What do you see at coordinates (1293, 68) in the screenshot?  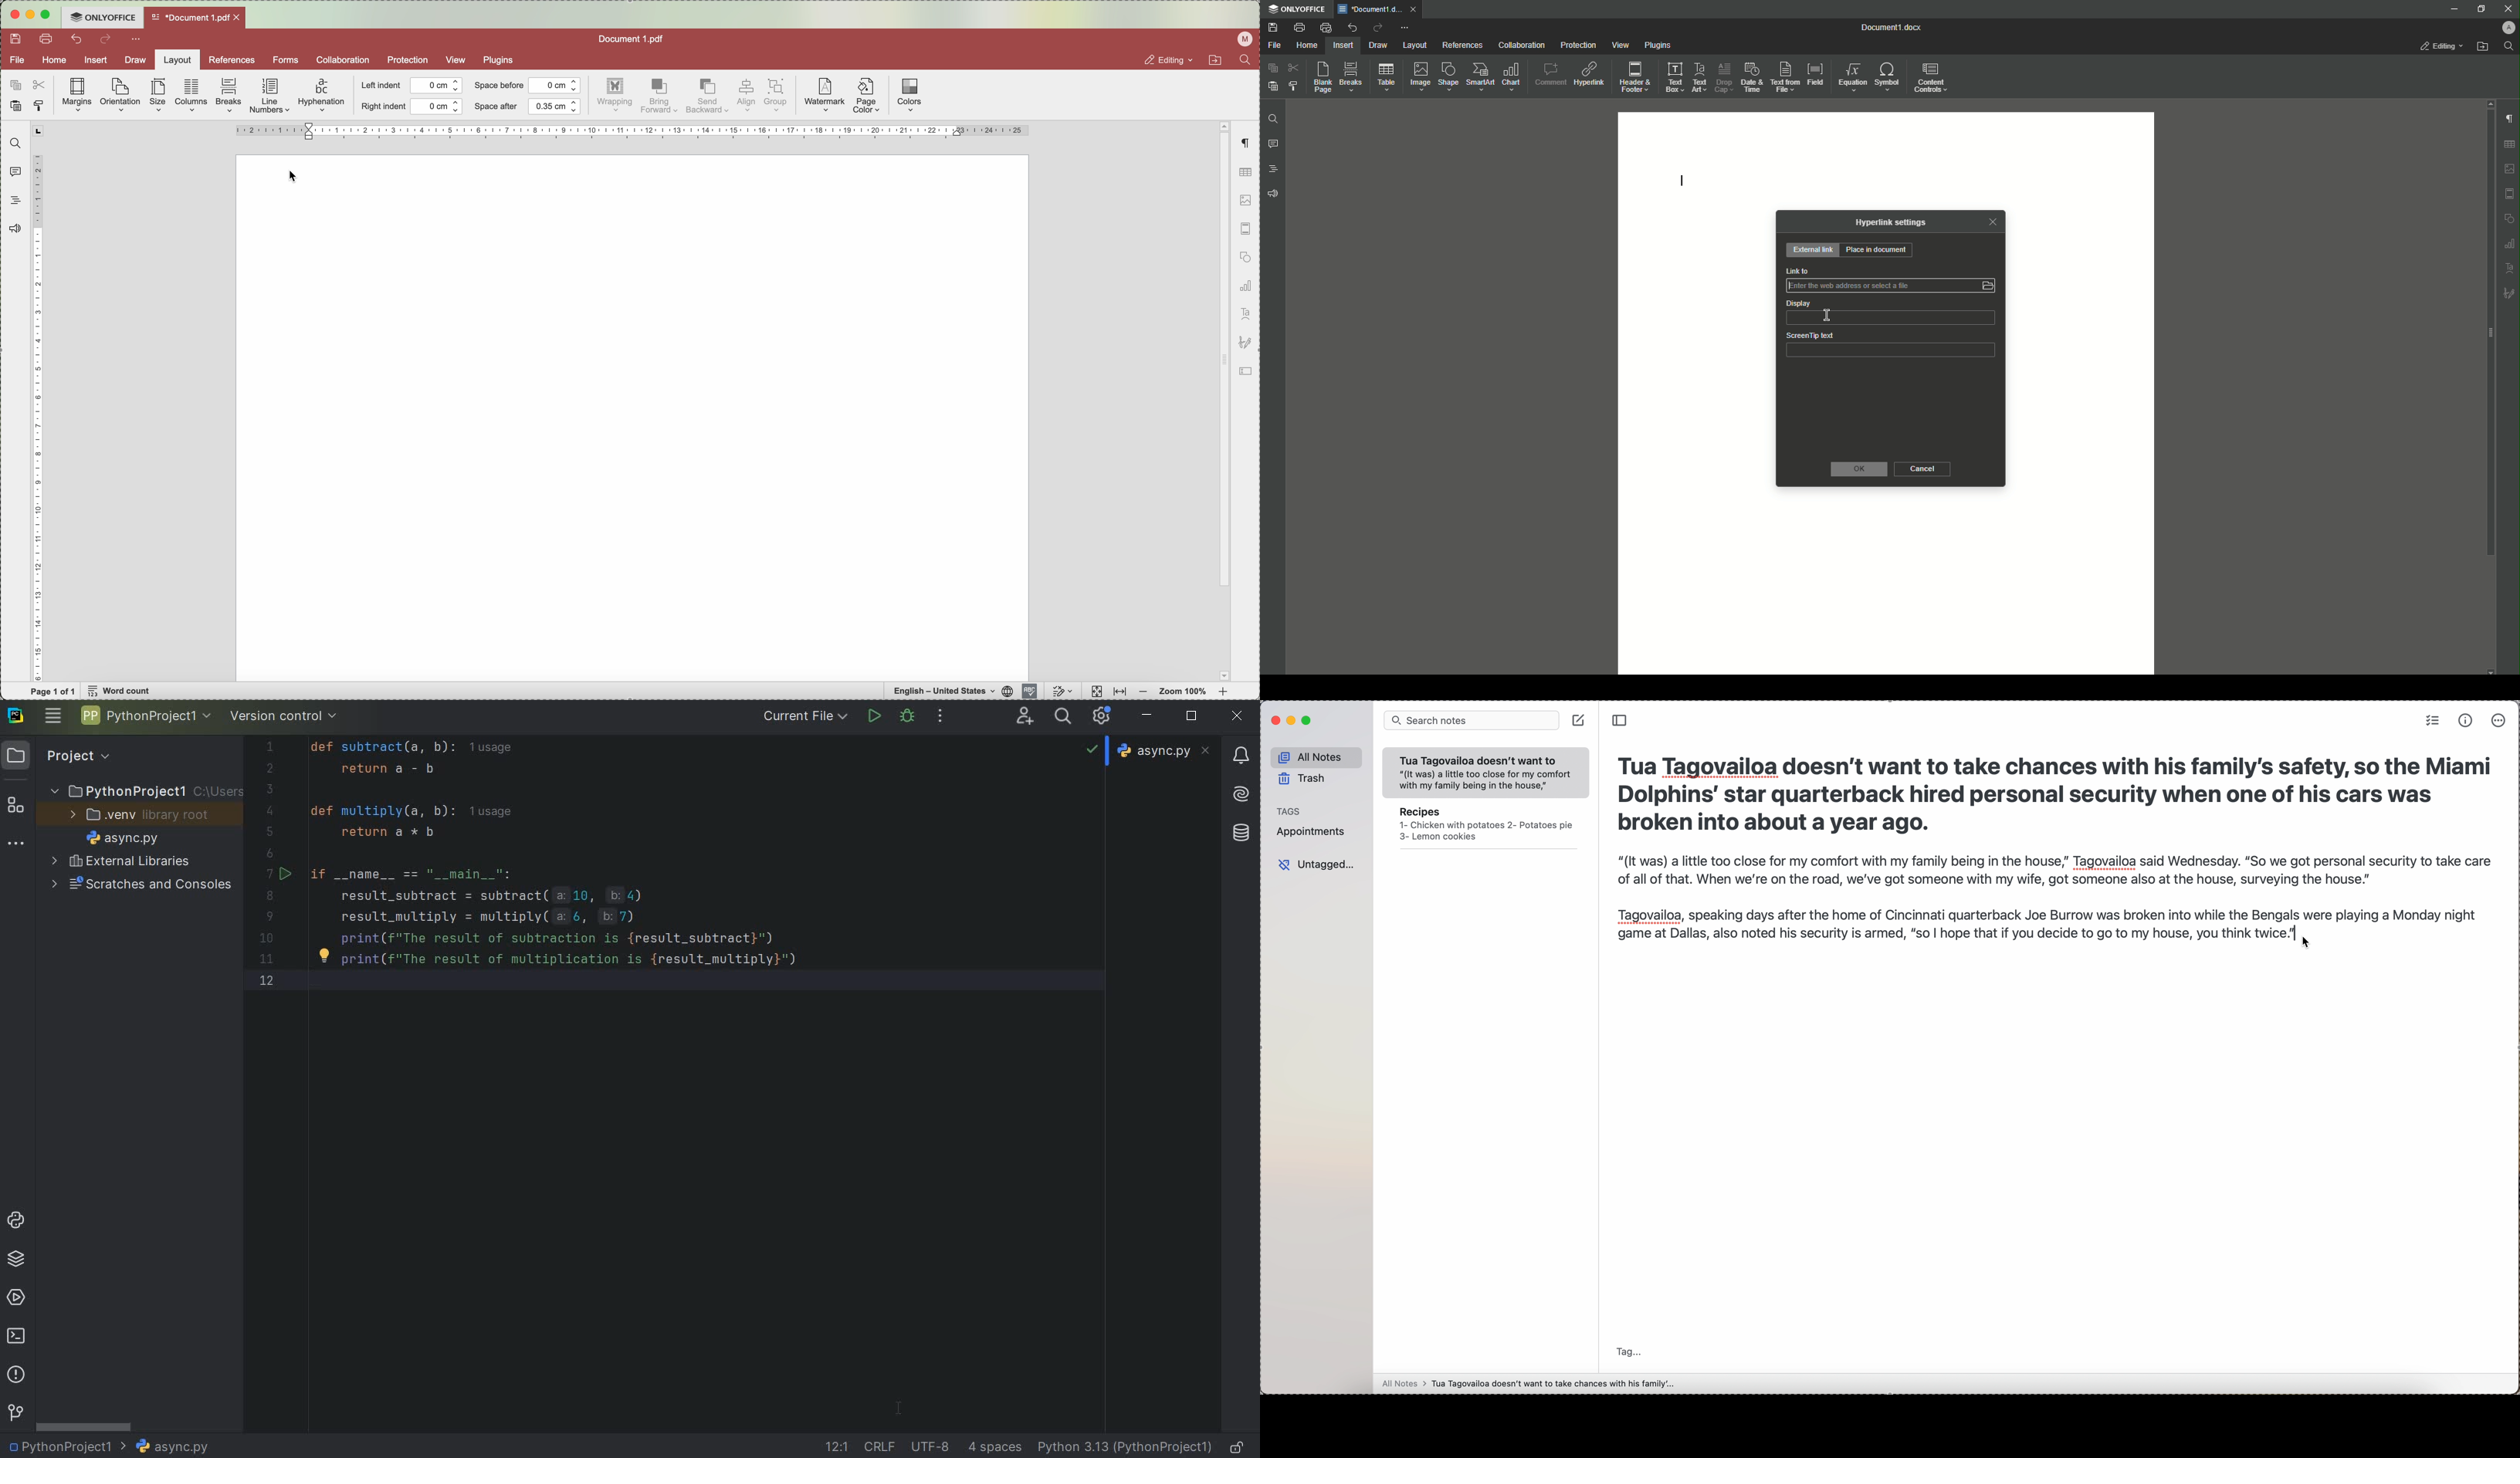 I see `Cut` at bounding box center [1293, 68].